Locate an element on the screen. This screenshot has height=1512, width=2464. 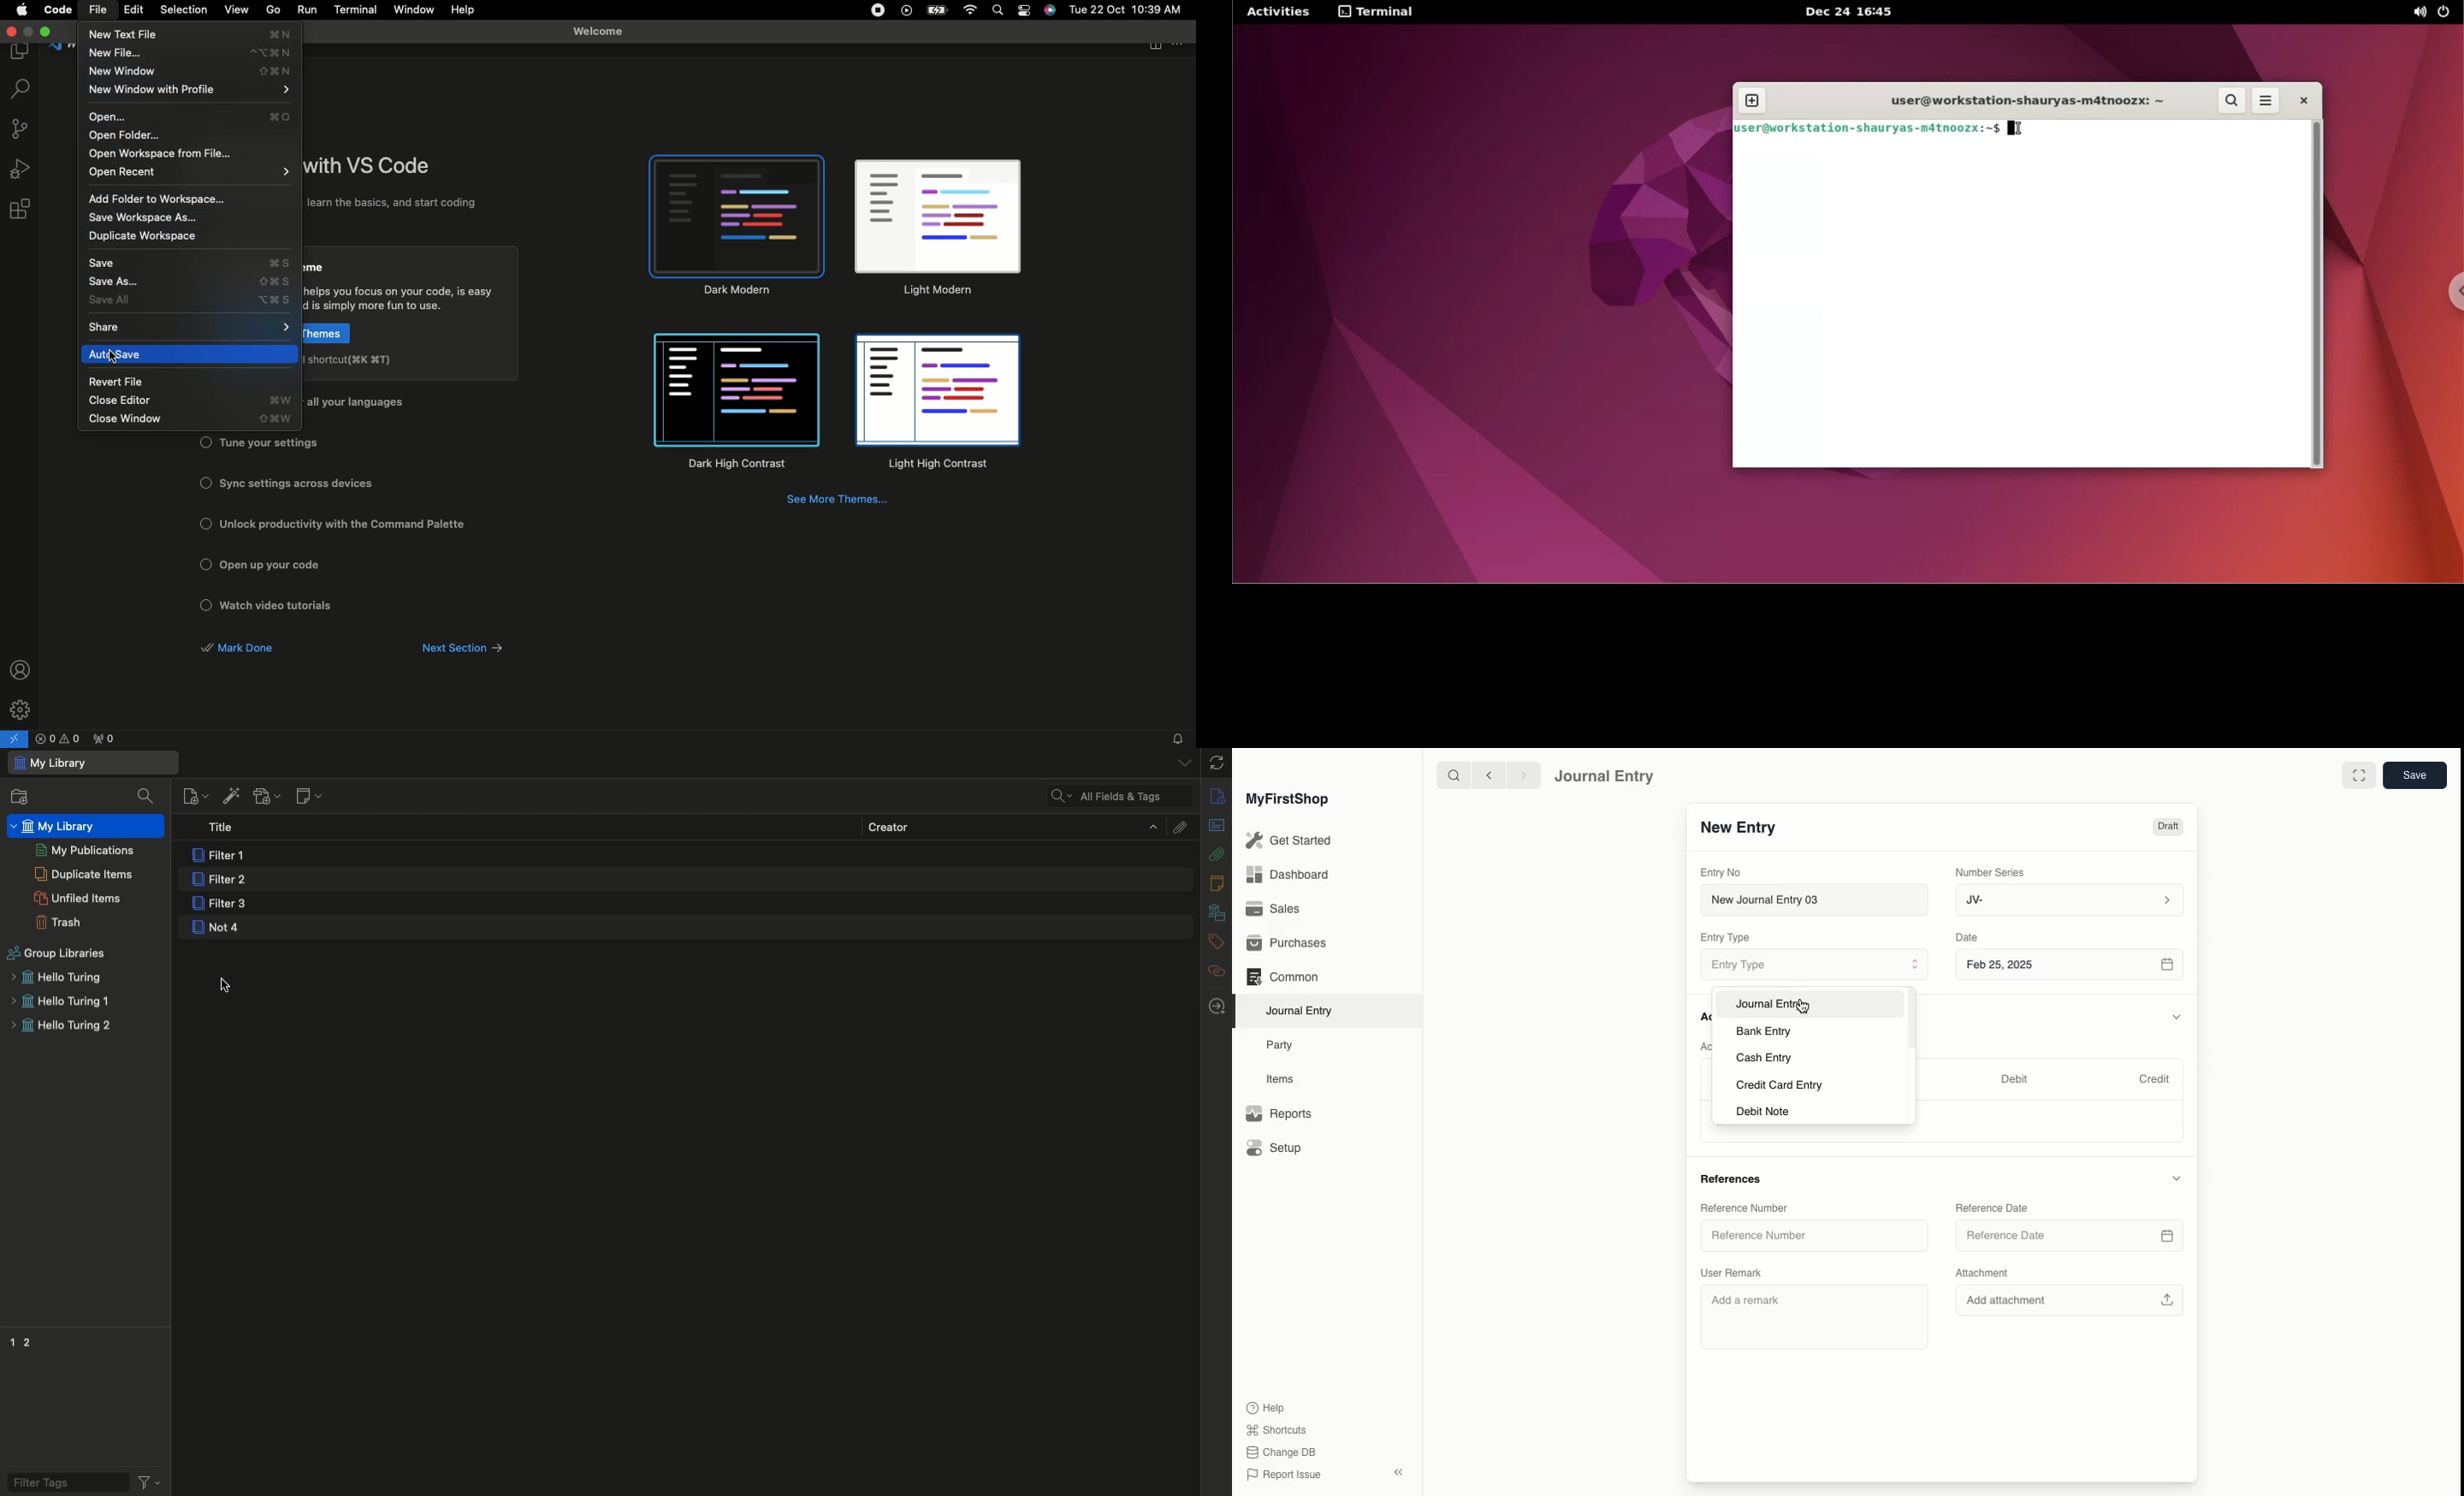
Add items by identifier is located at coordinates (230, 796).